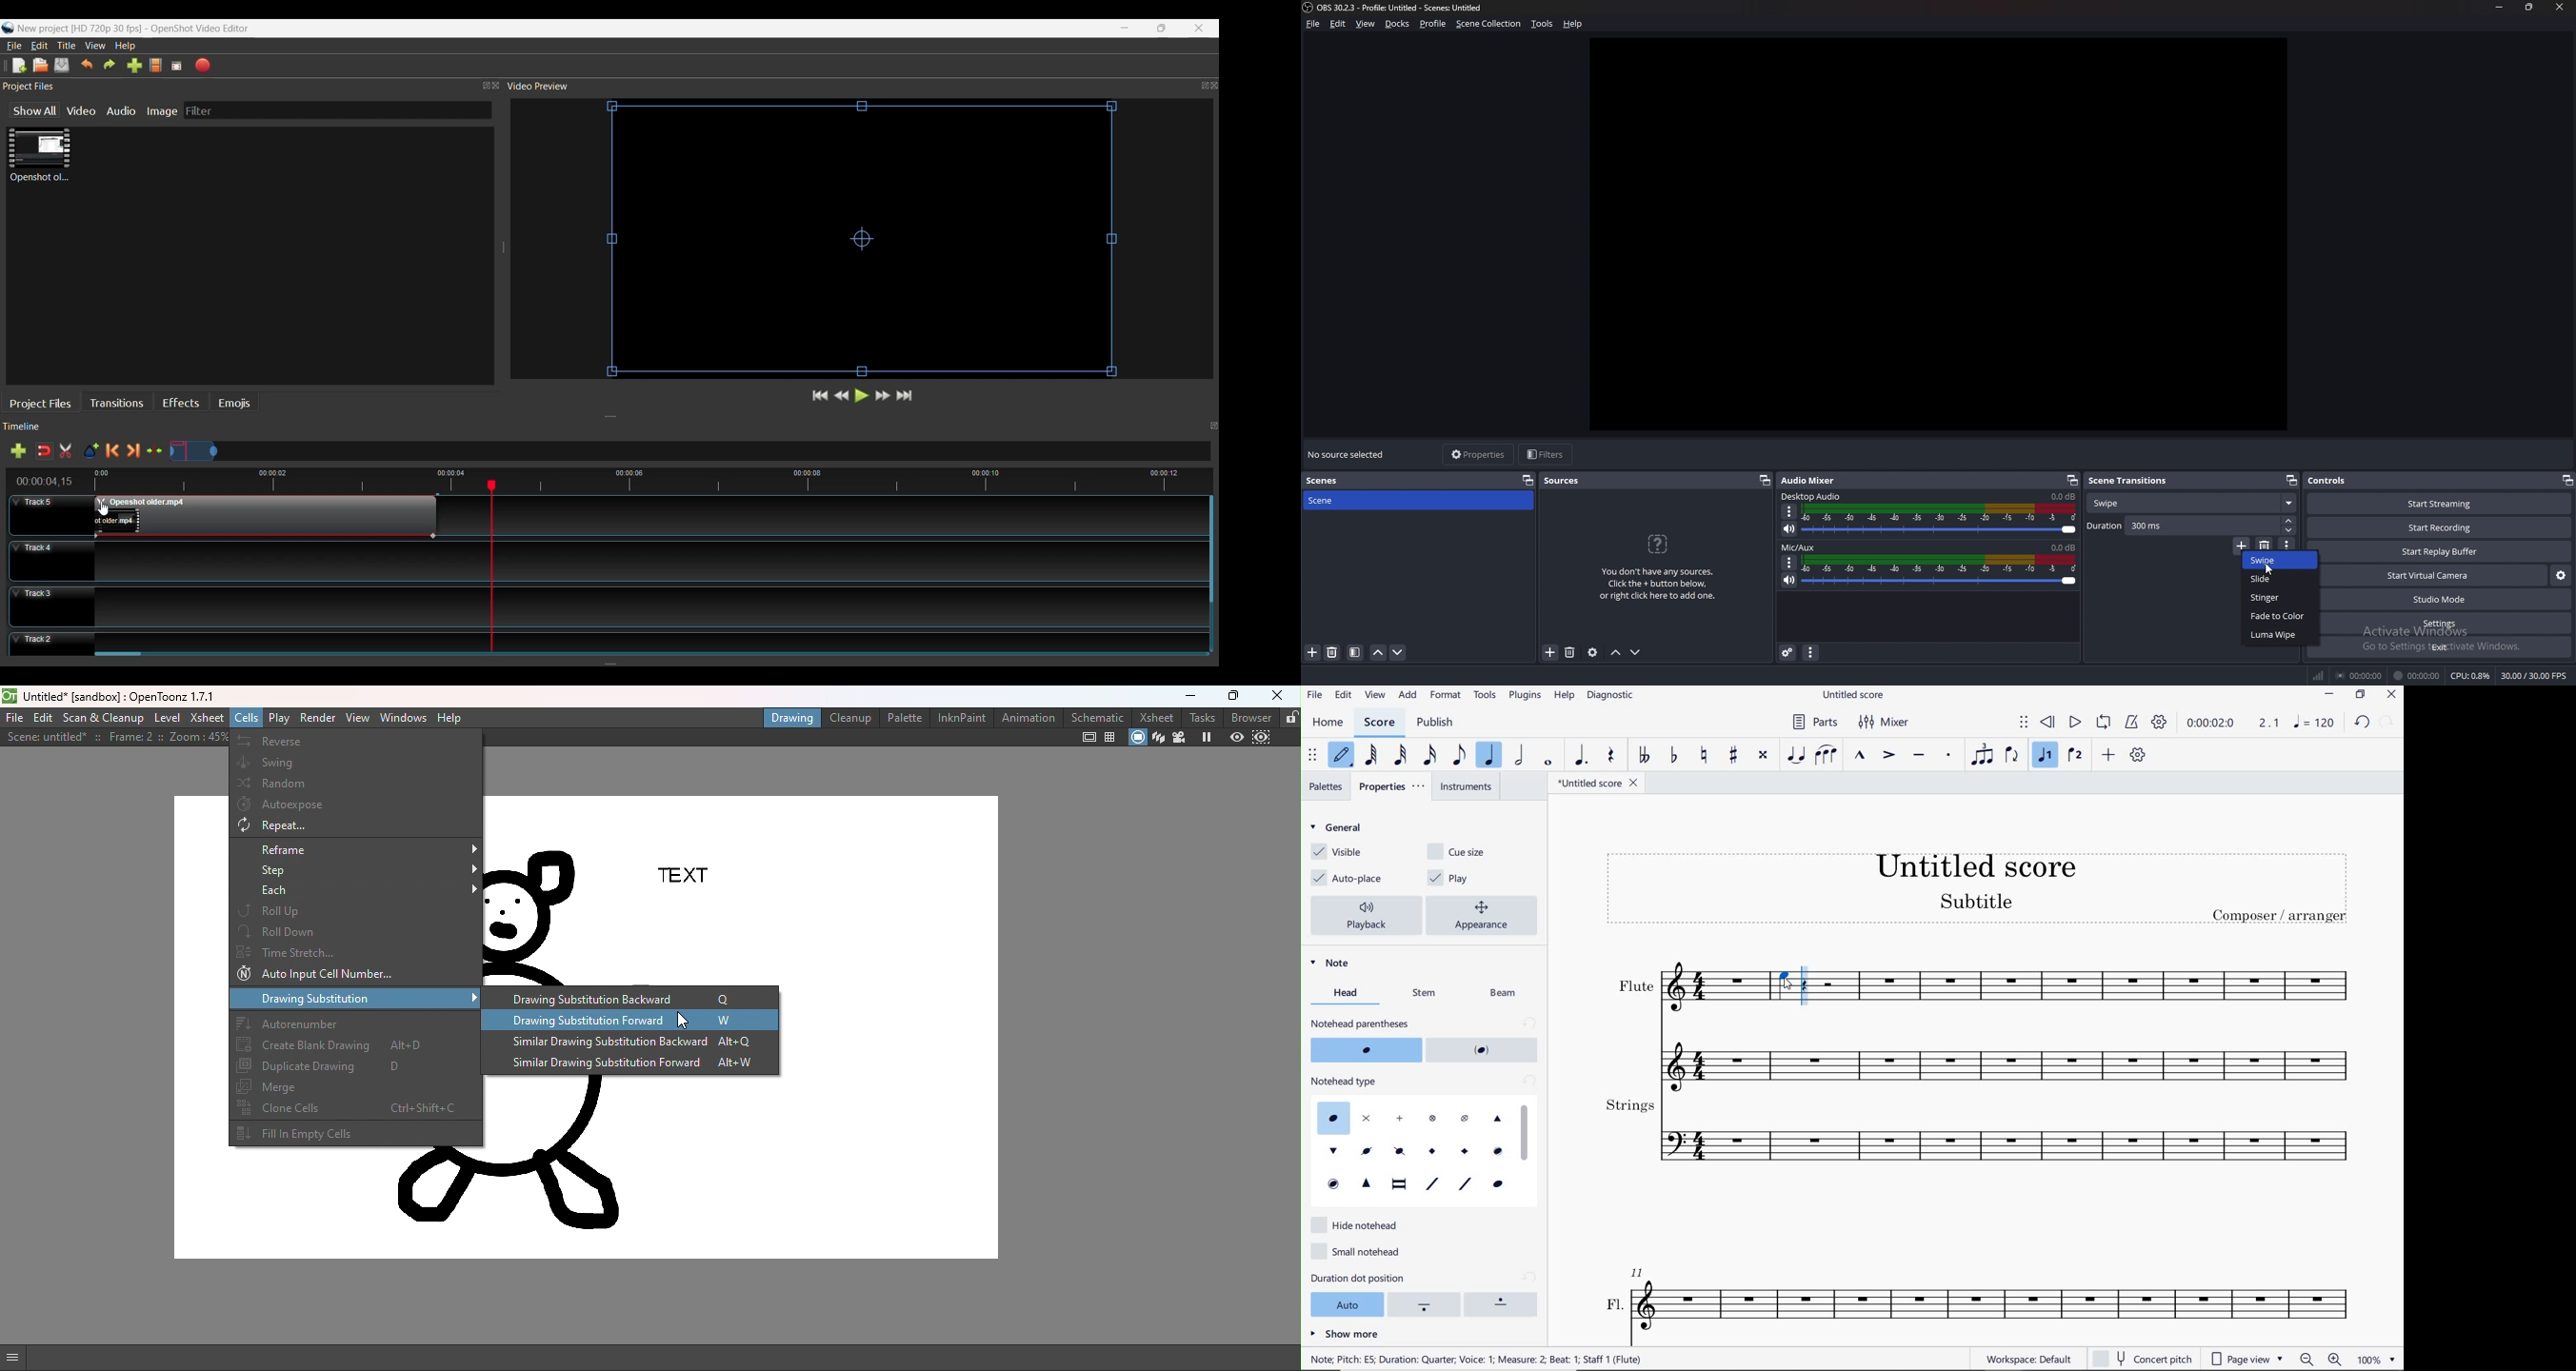  What do you see at coordinates (1480, 455) in the screenshot?
I see `properties` at bounding box center [1480, 455].